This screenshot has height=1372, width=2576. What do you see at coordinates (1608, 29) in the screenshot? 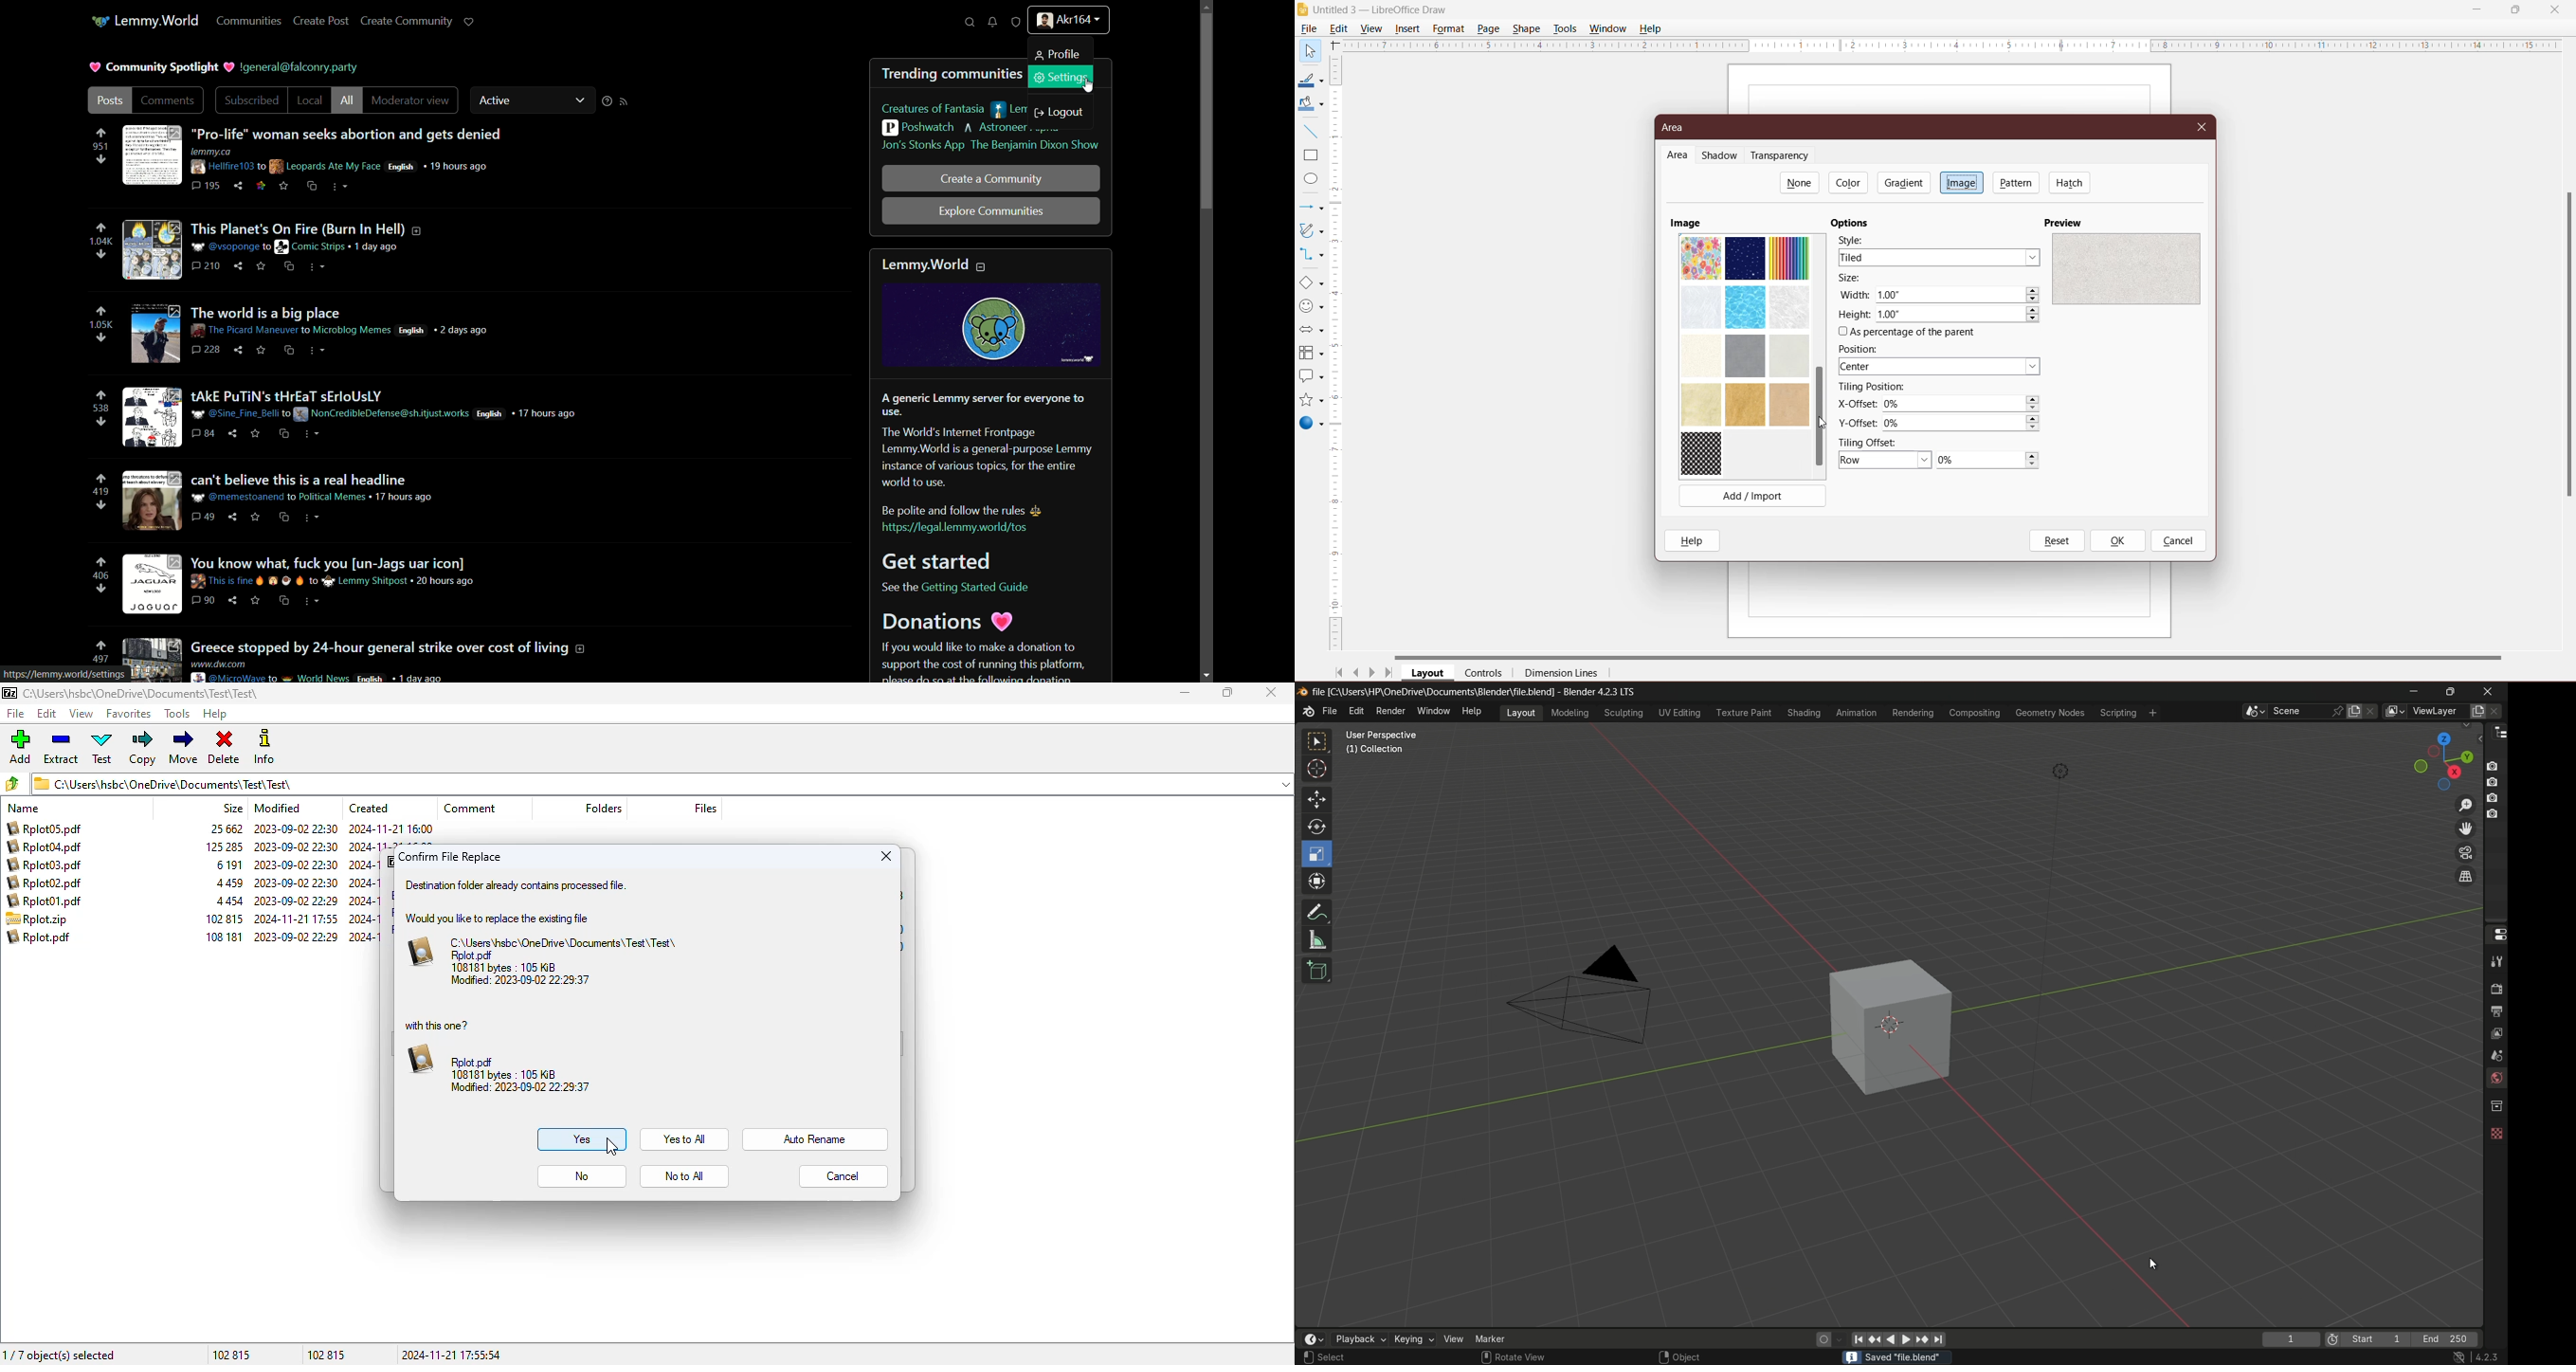
I see `Window` at bounding box center [1608, 29].